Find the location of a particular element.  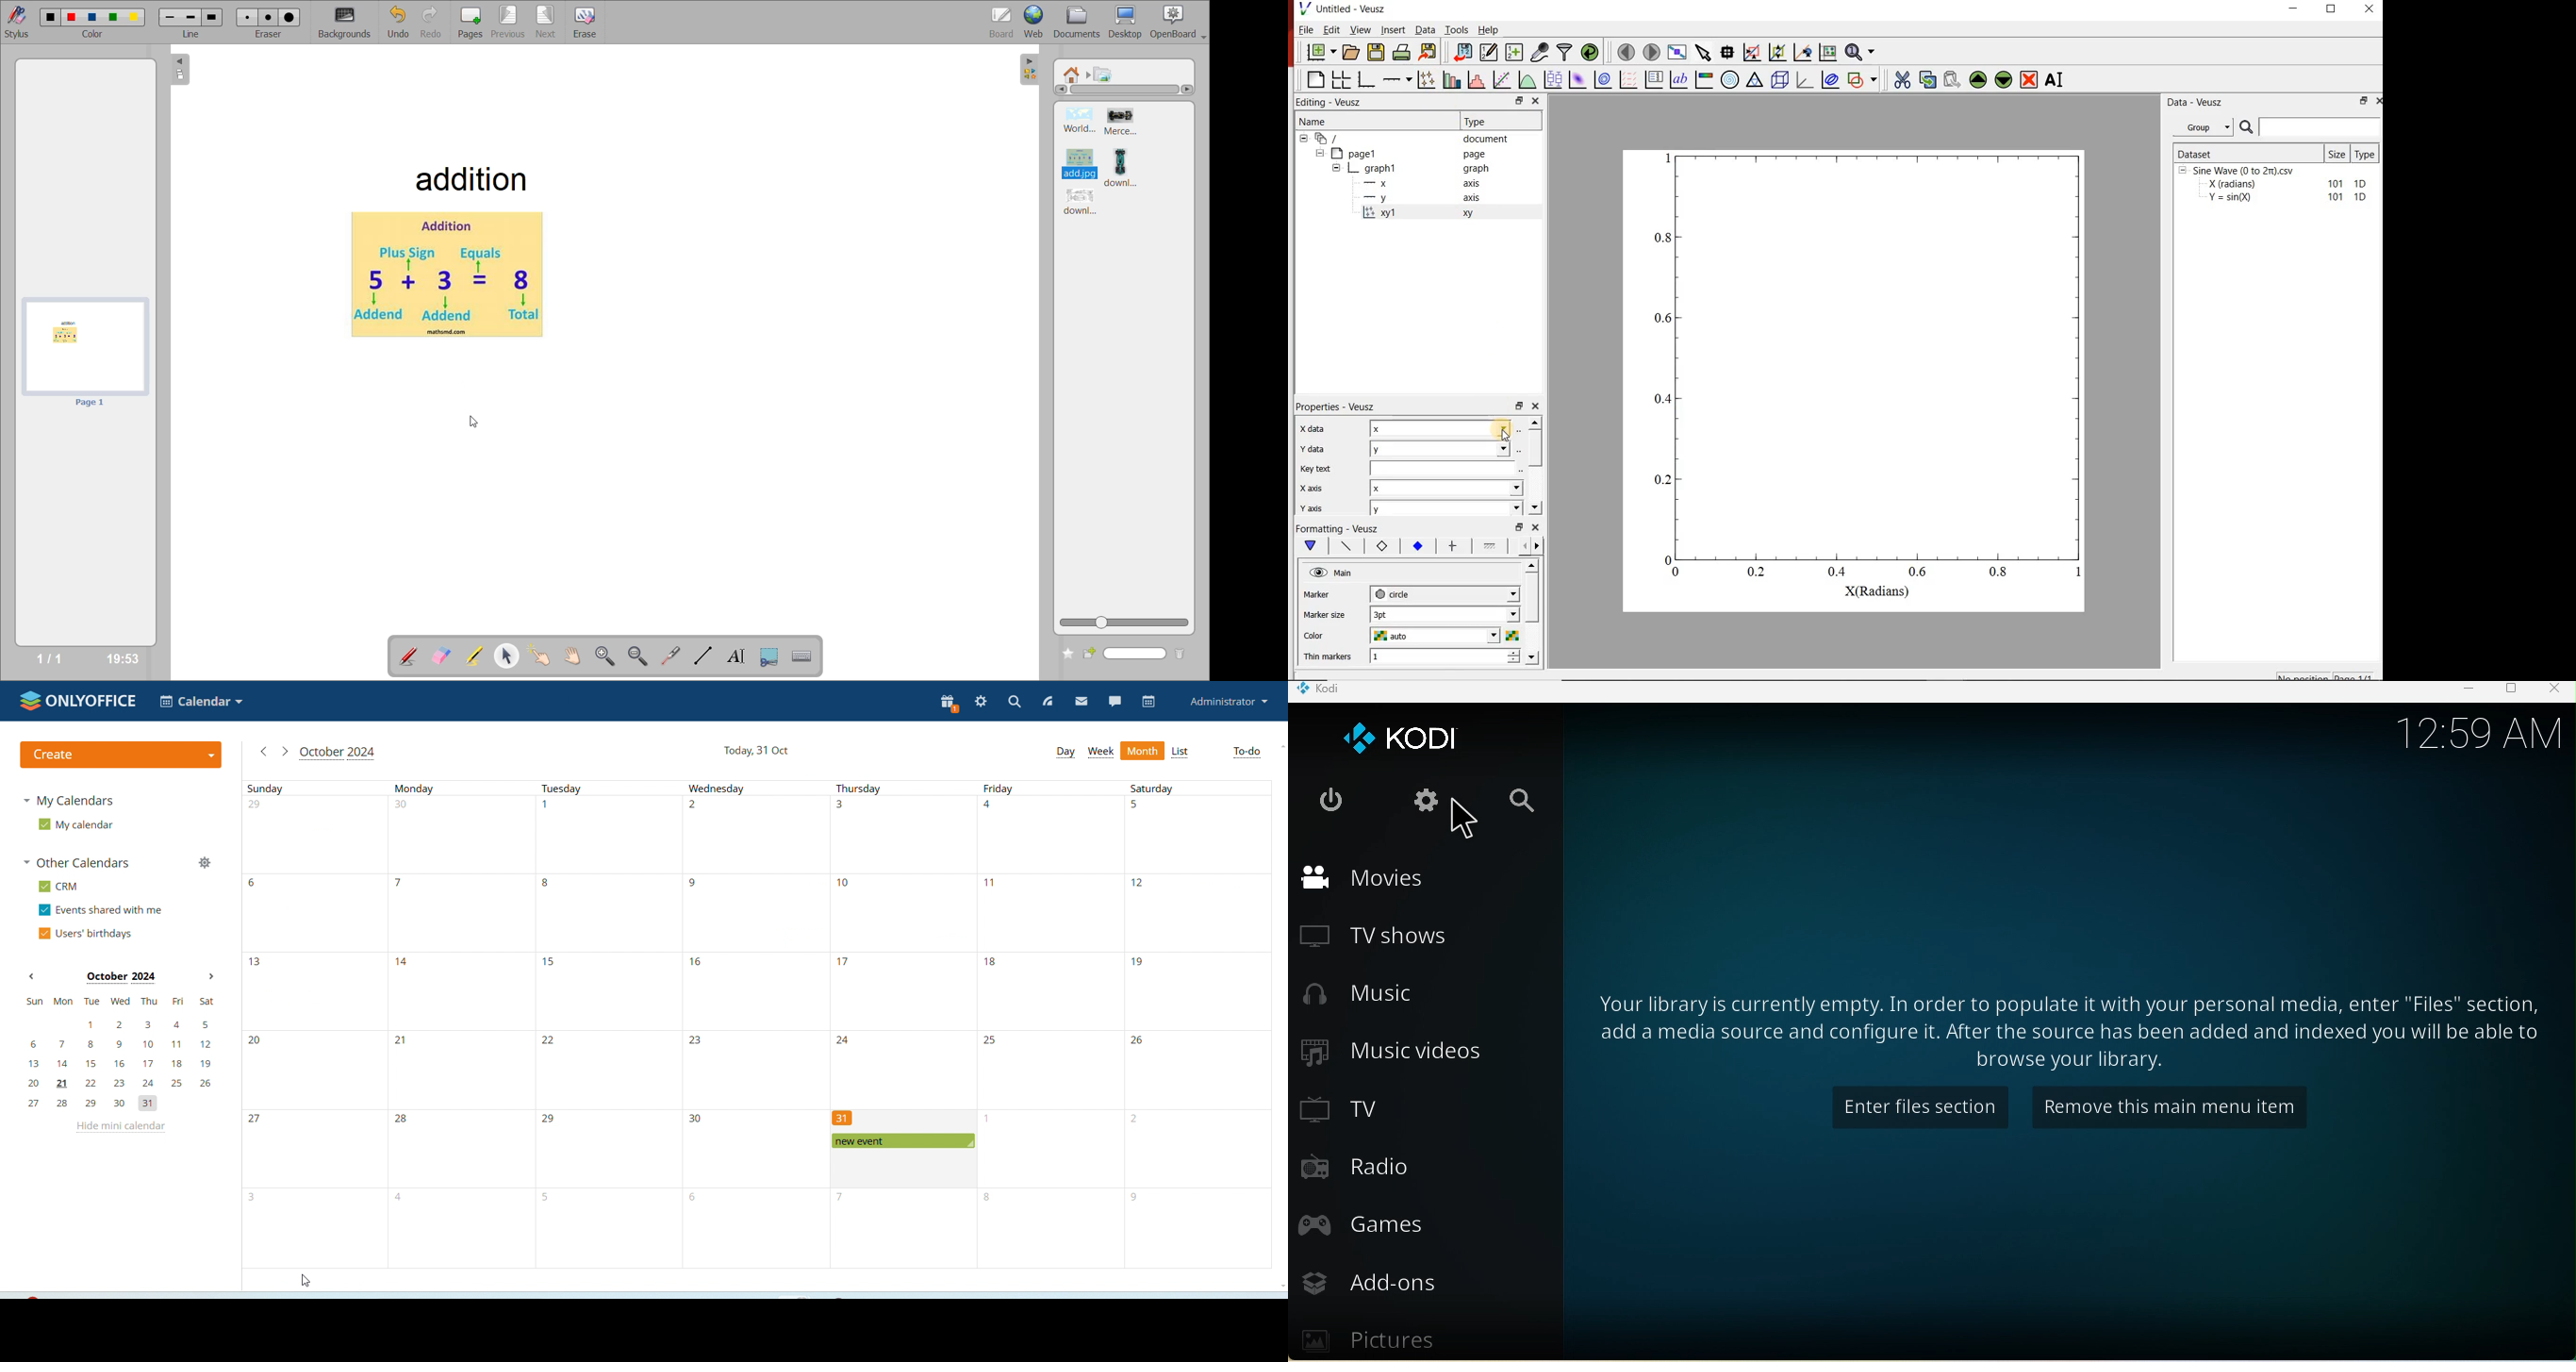

Enter files section Remove this main menu item is located at coordinates (2072, 1029).